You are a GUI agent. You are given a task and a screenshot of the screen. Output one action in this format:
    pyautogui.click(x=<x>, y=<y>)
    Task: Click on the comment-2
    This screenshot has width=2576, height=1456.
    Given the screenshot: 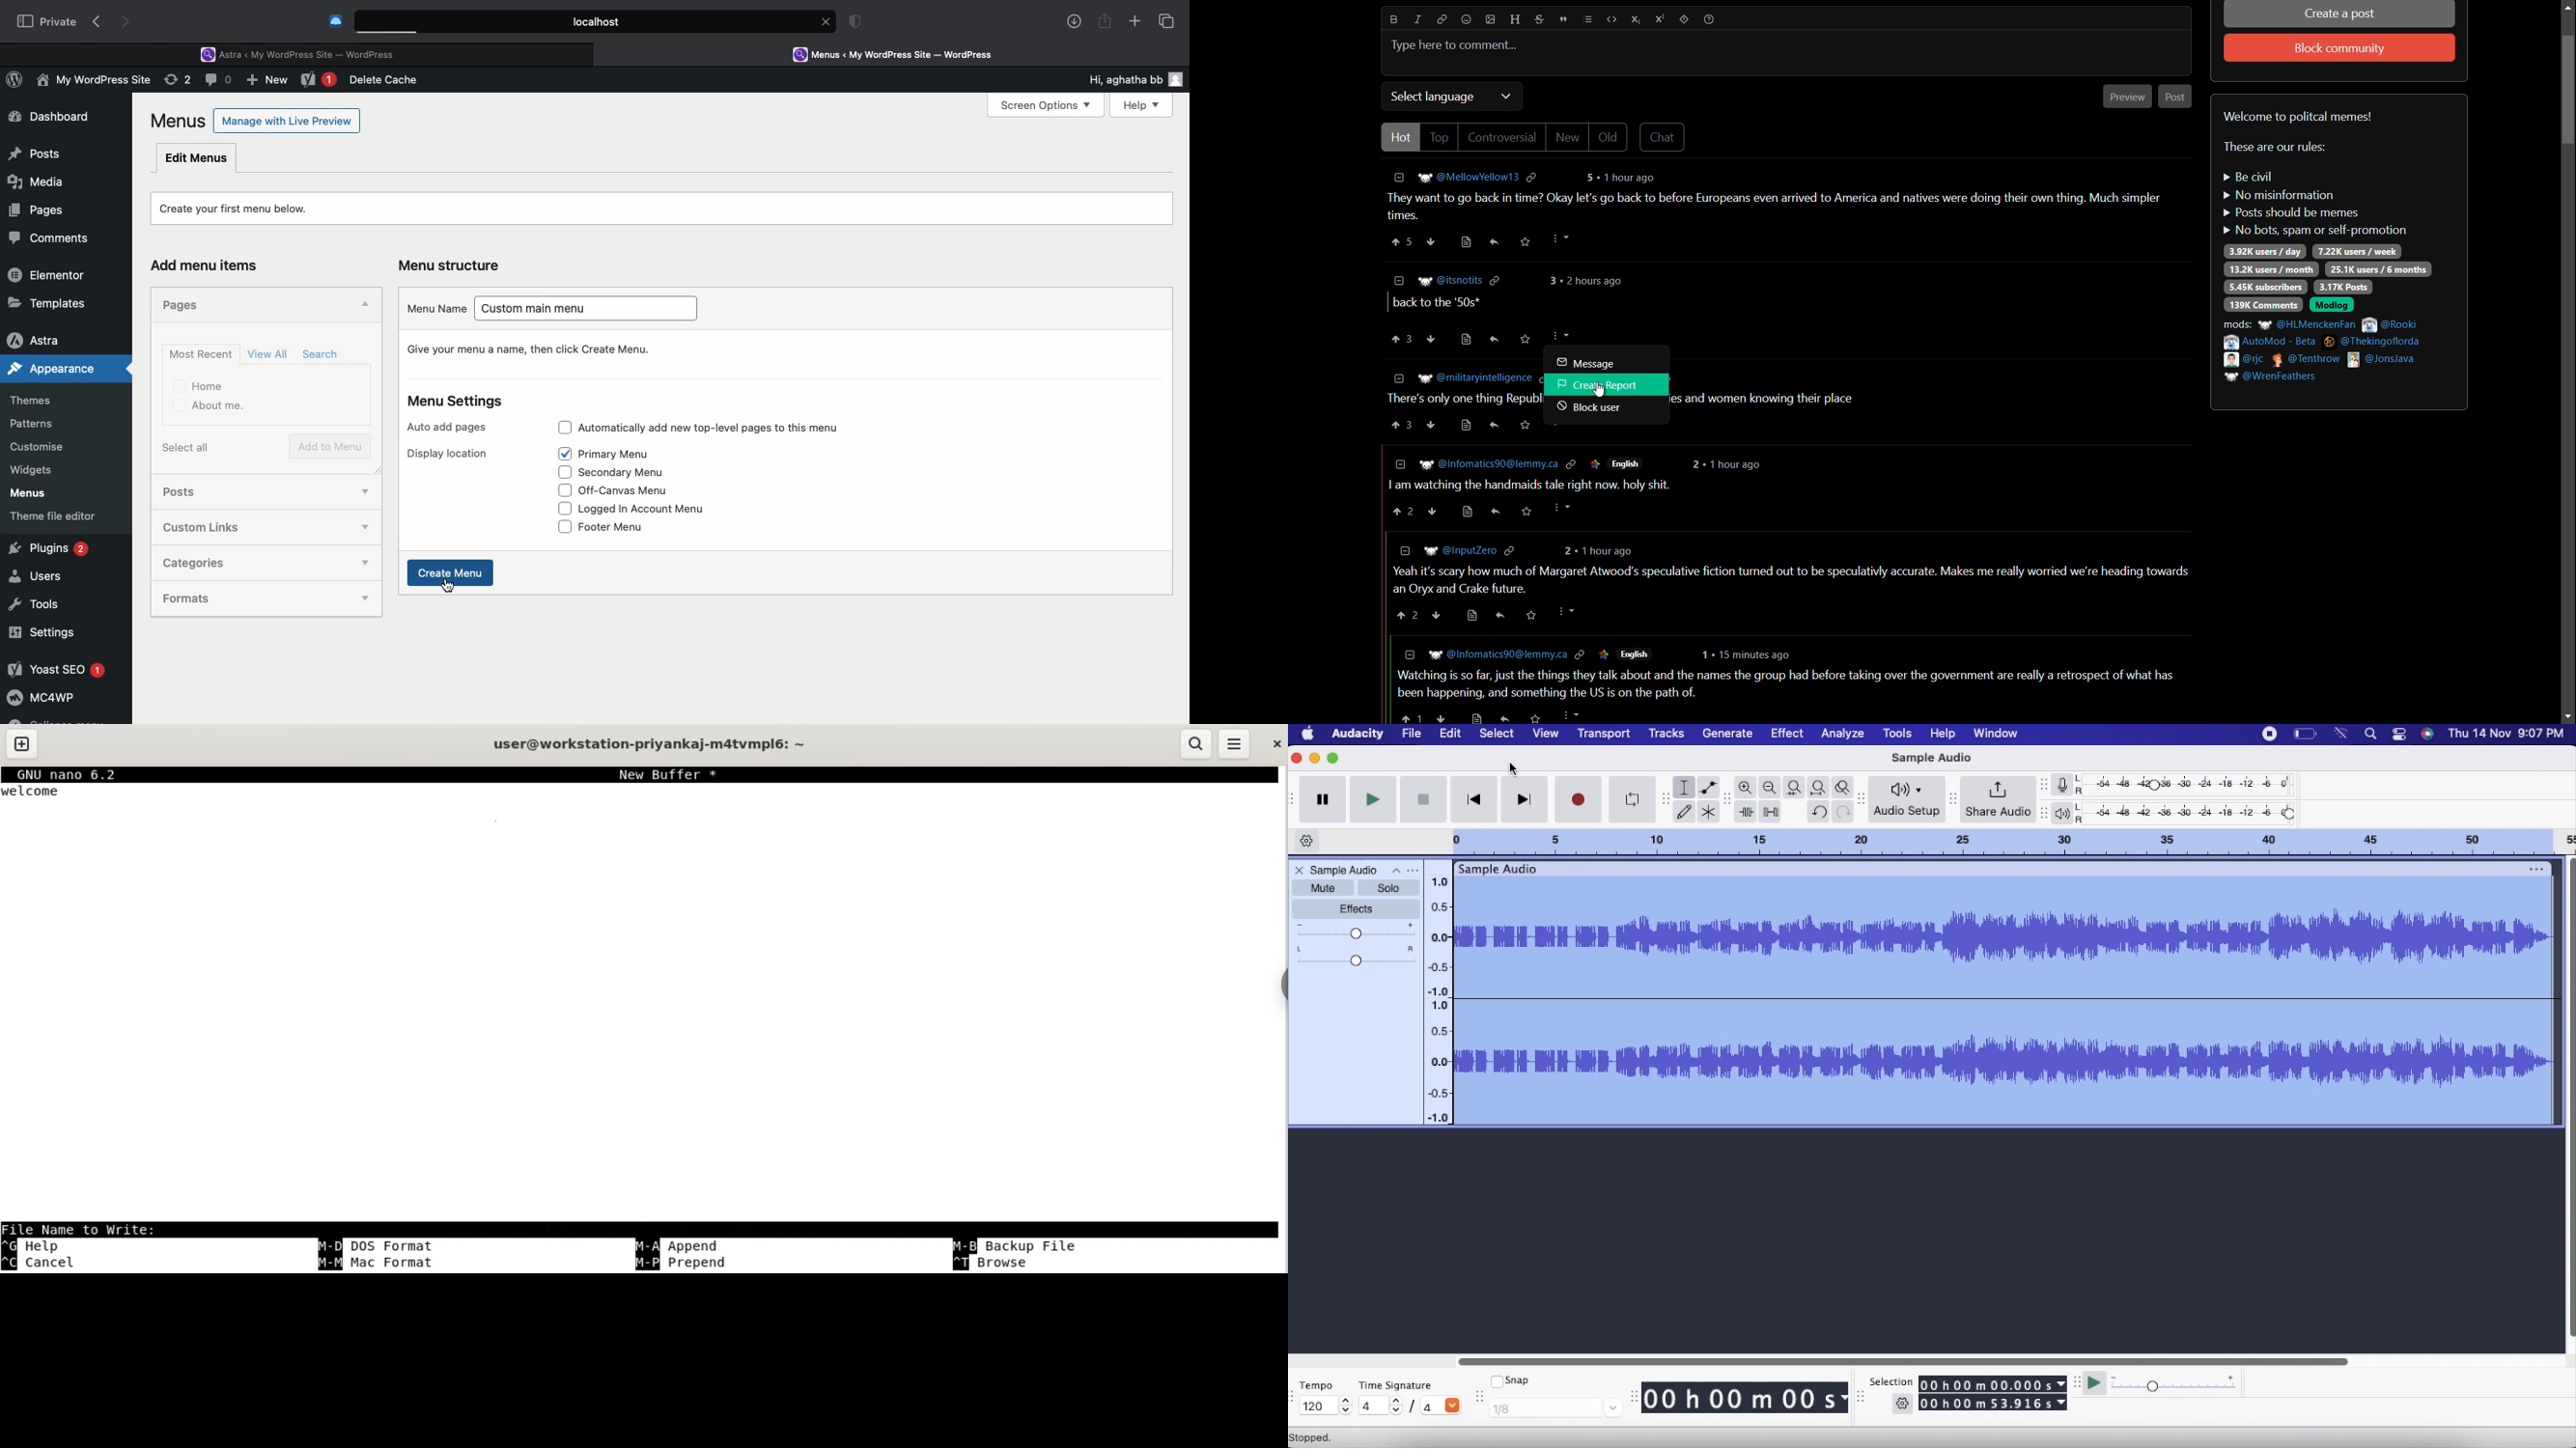 What is the action you would take?
    pyautogui.click(x=1436, y=304)
    